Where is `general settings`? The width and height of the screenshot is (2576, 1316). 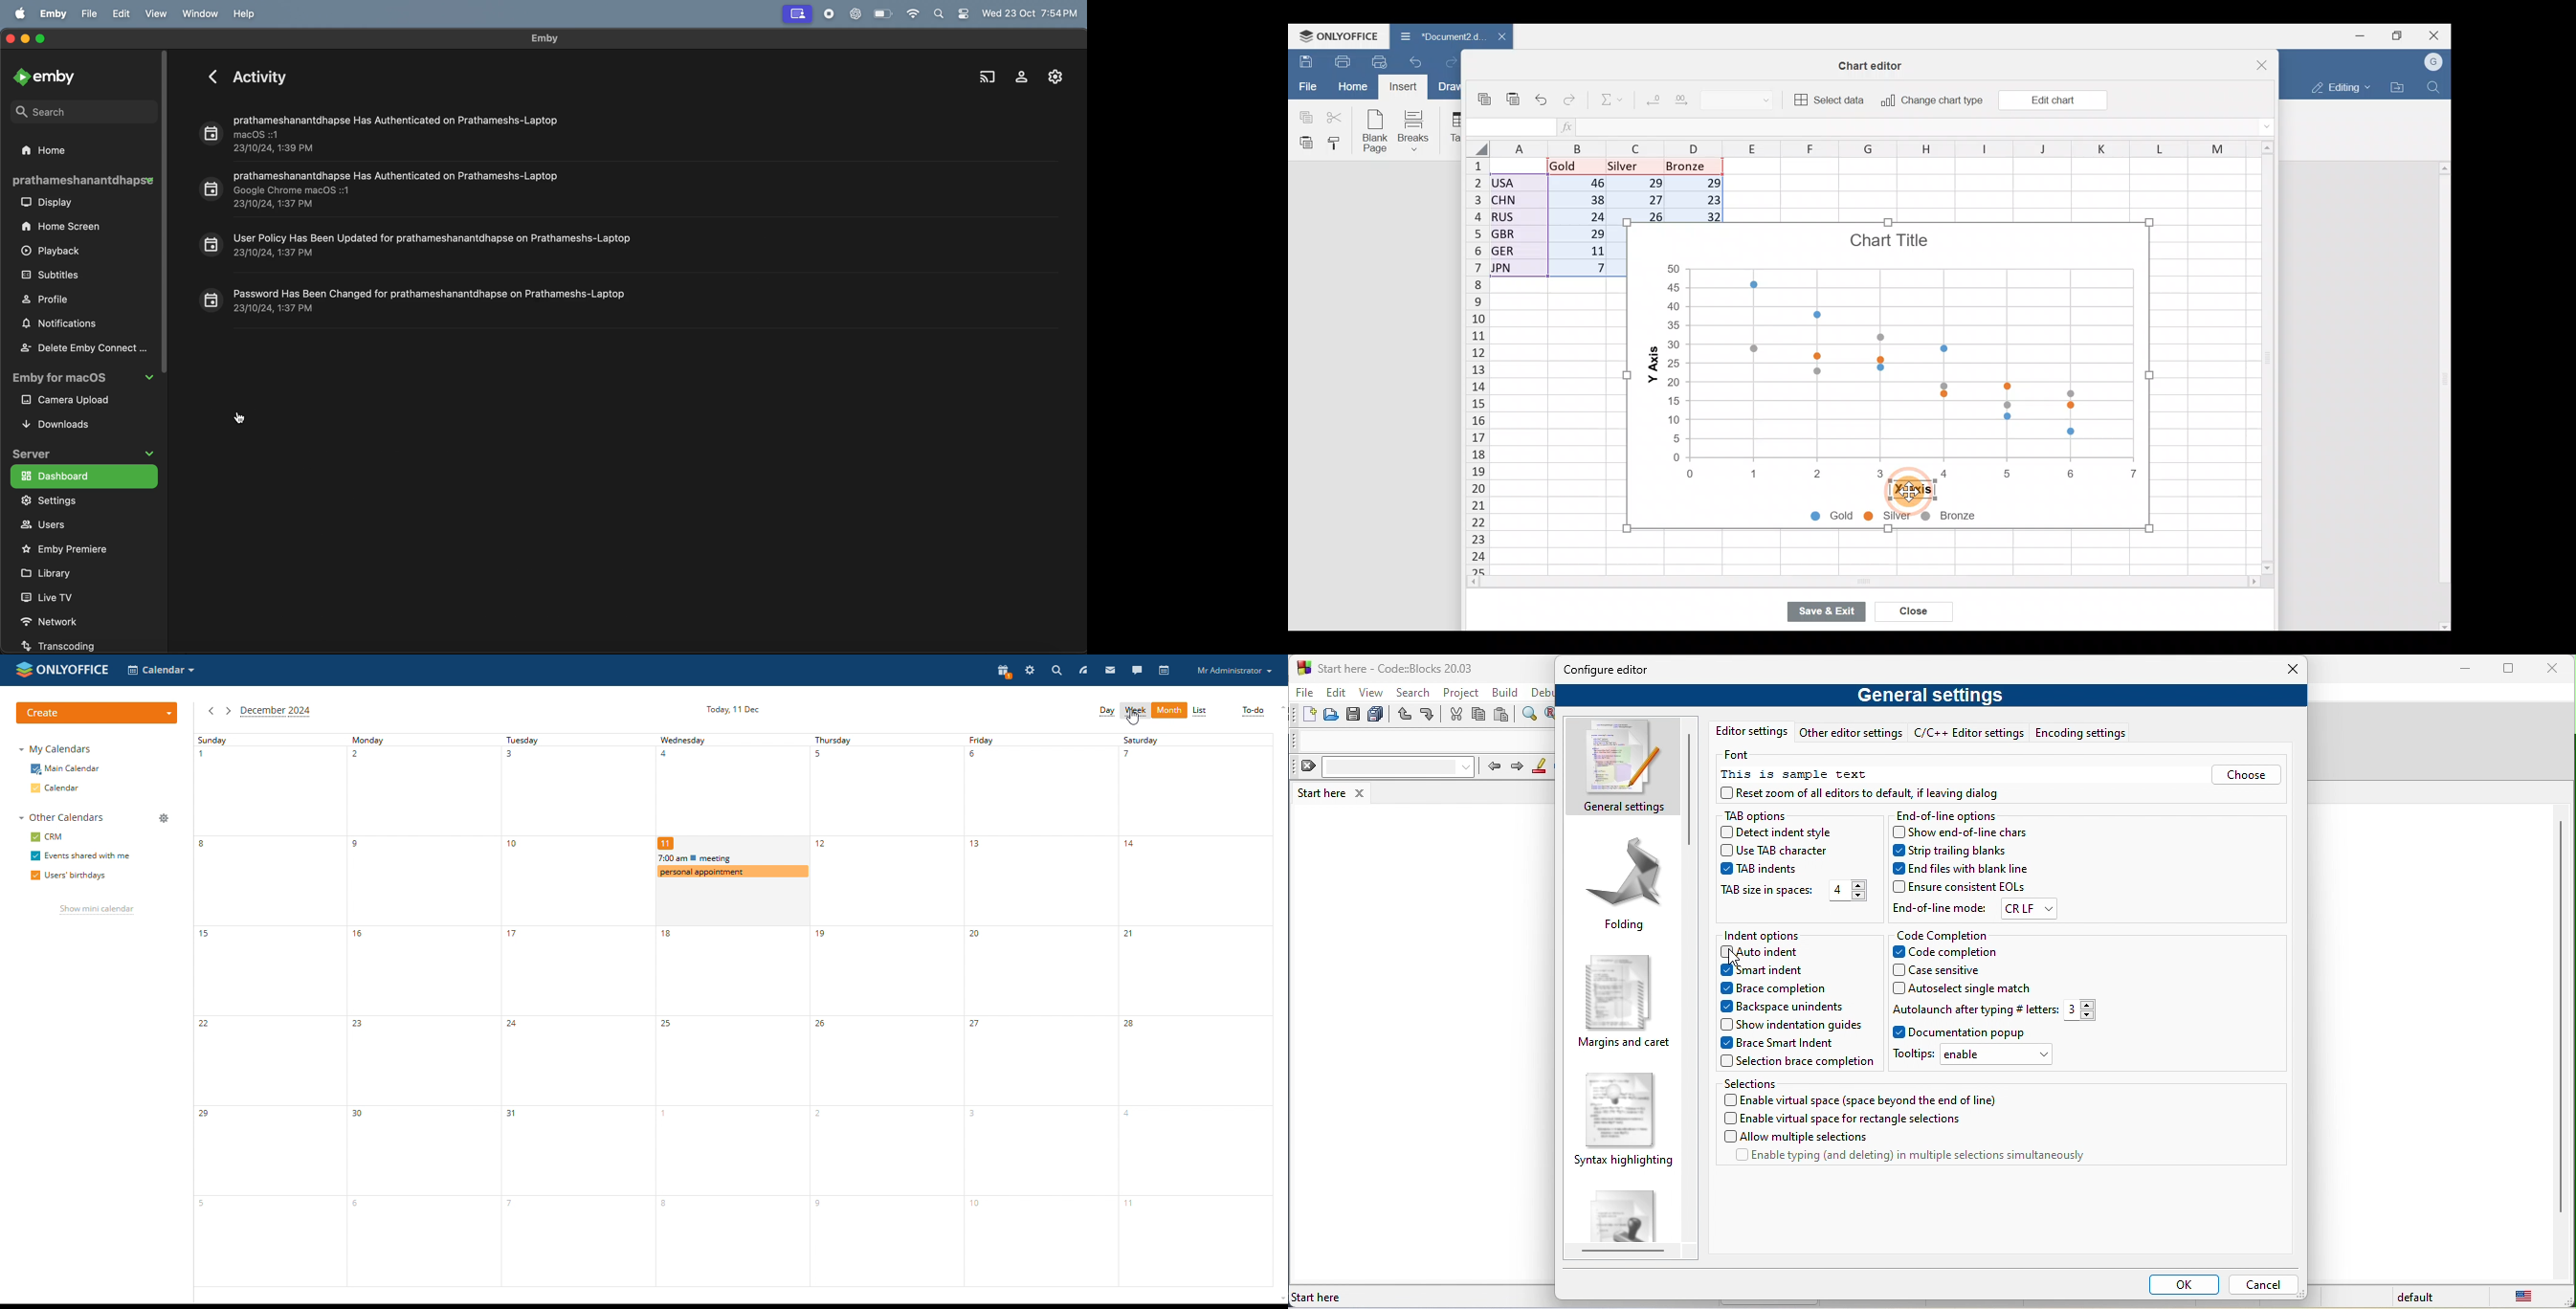 general settings is located at coordinates (1932, 696).